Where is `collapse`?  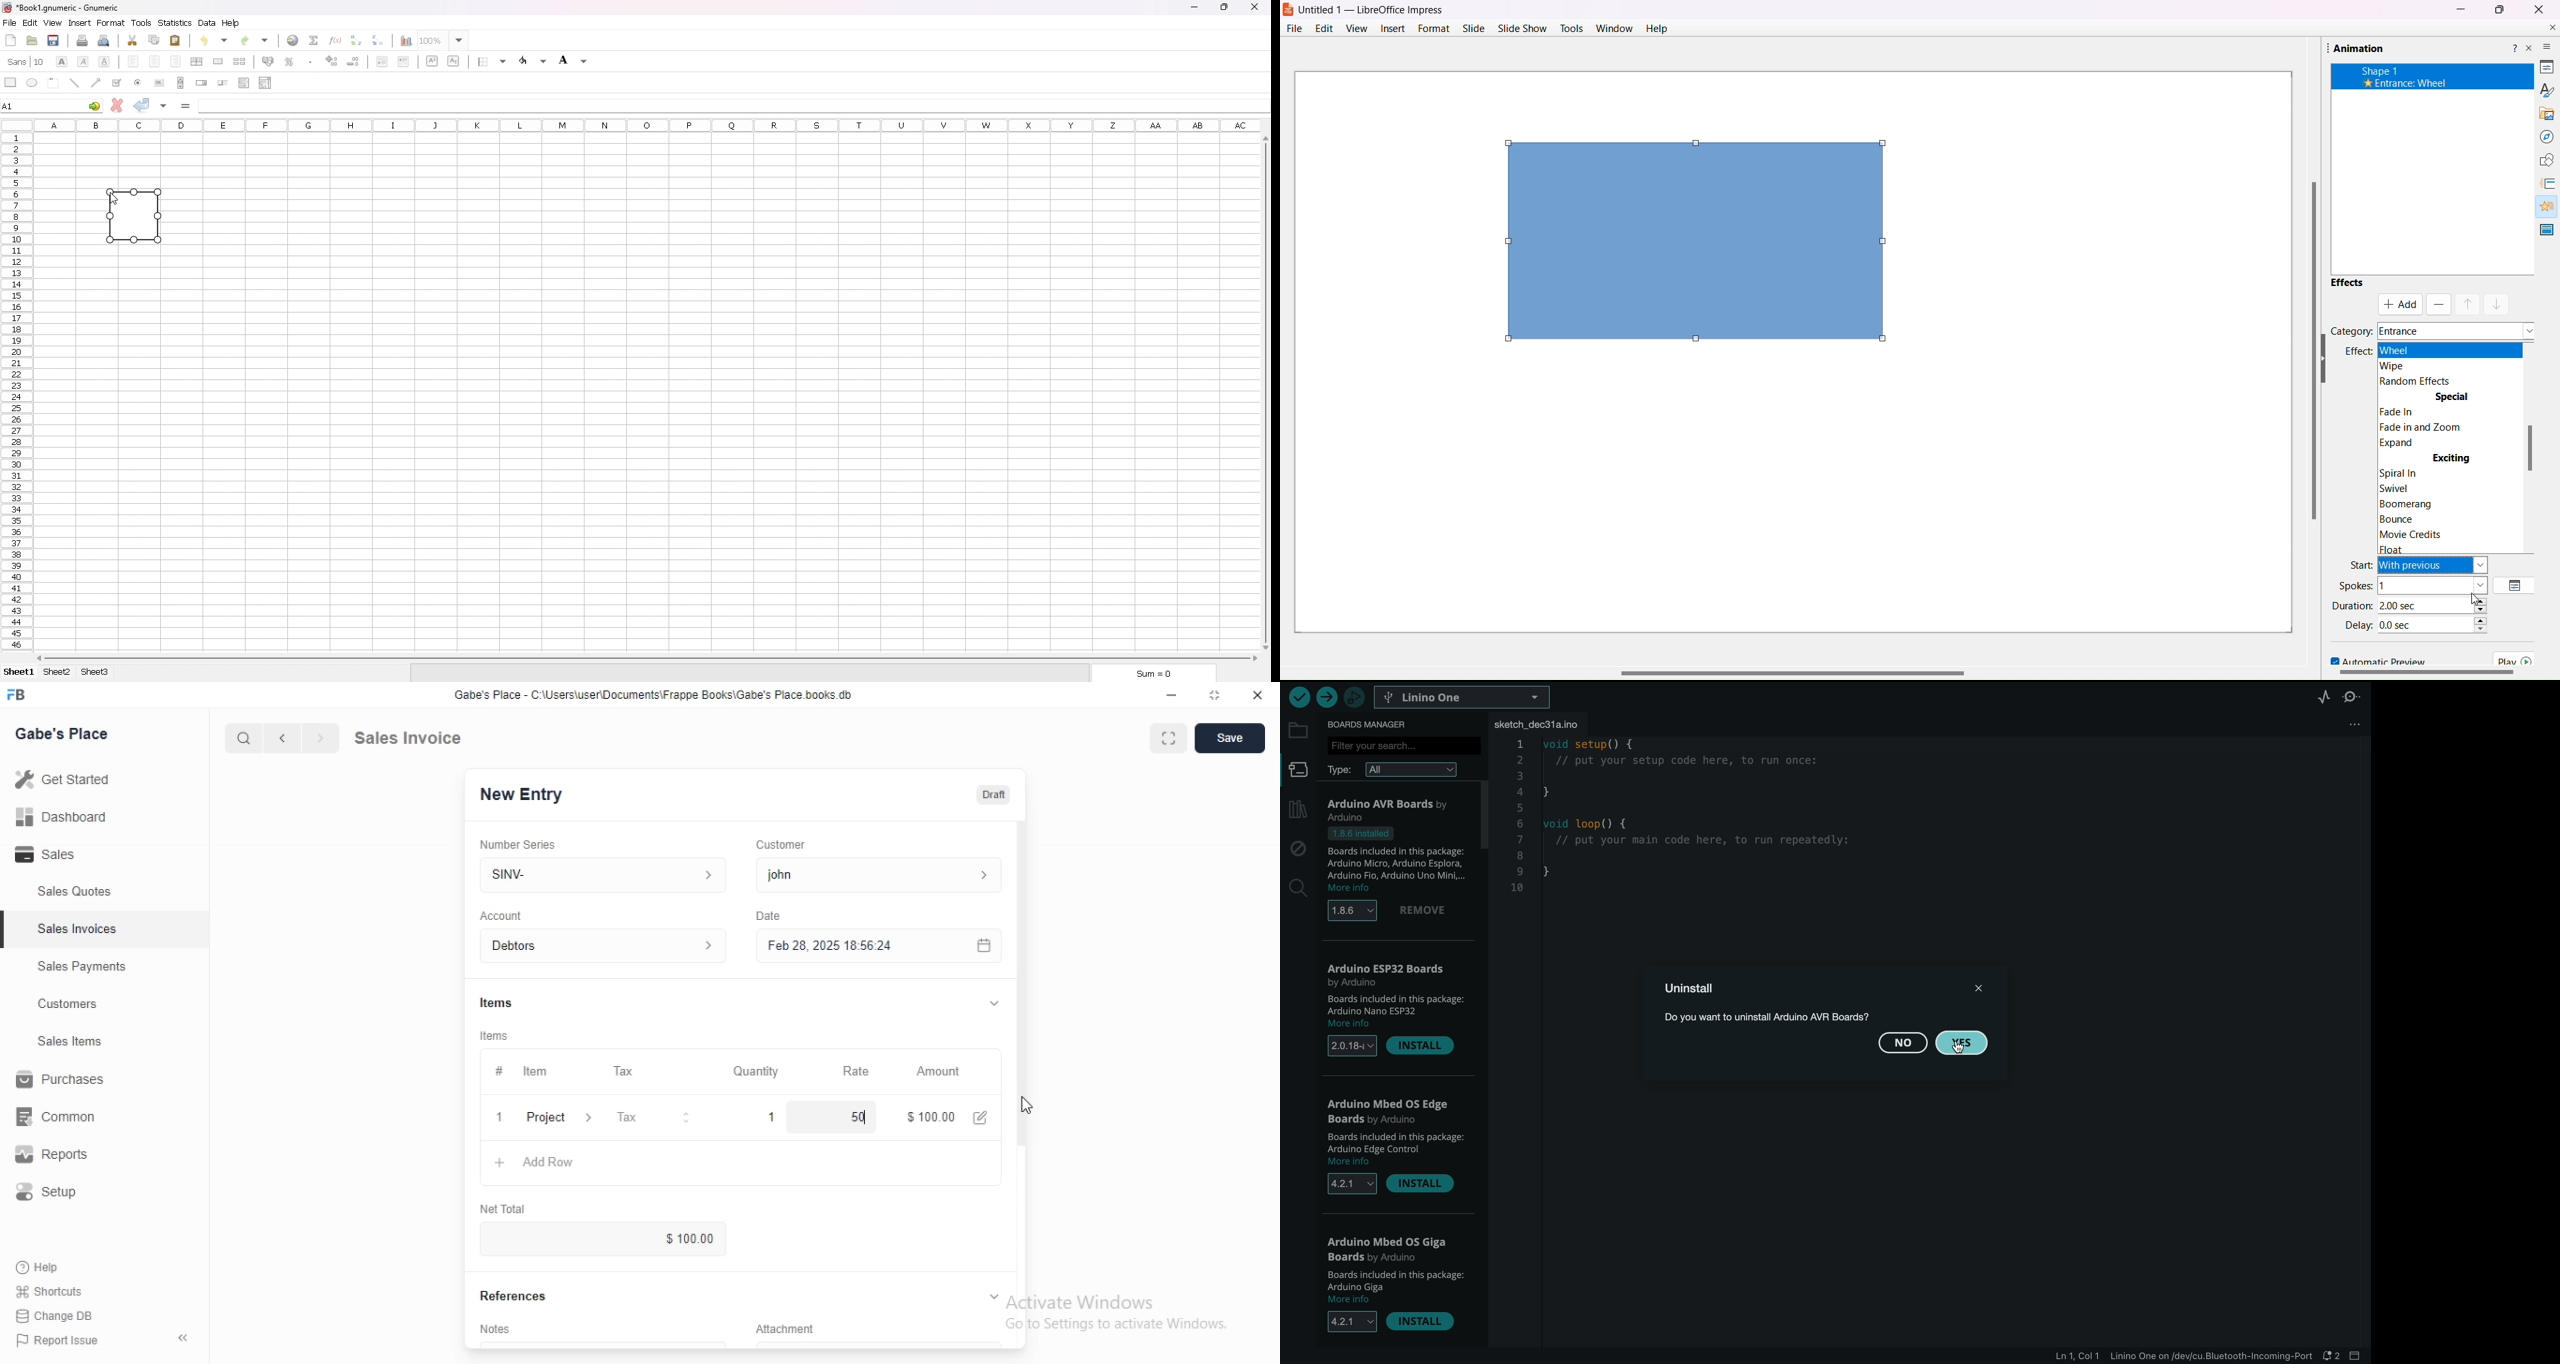 collapse is located at coordinates (185, 1338).